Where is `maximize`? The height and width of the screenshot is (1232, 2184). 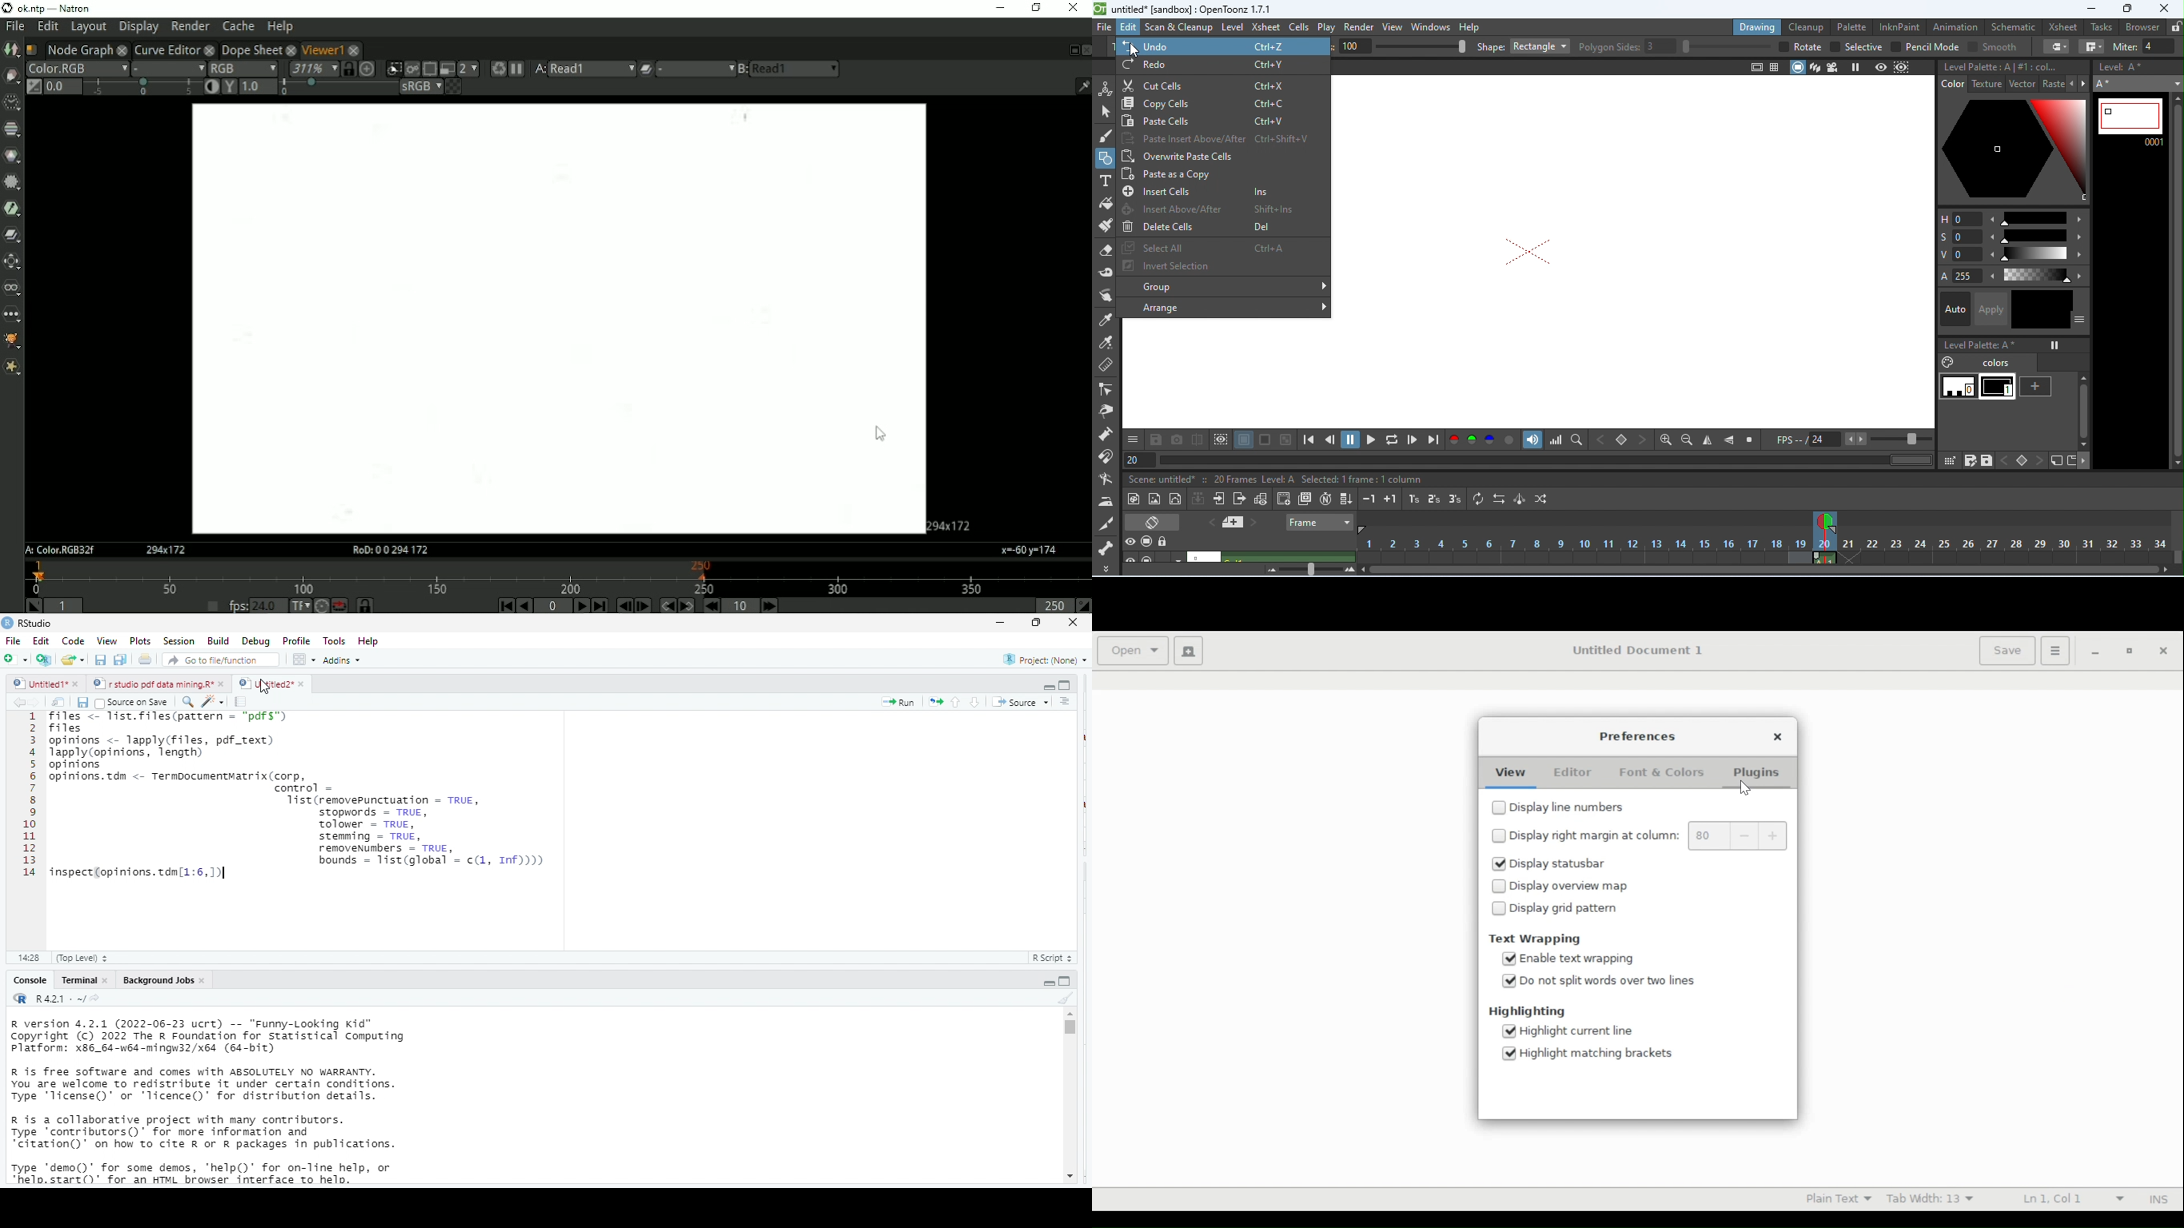
maximize is located at coordinates (1038, 624).